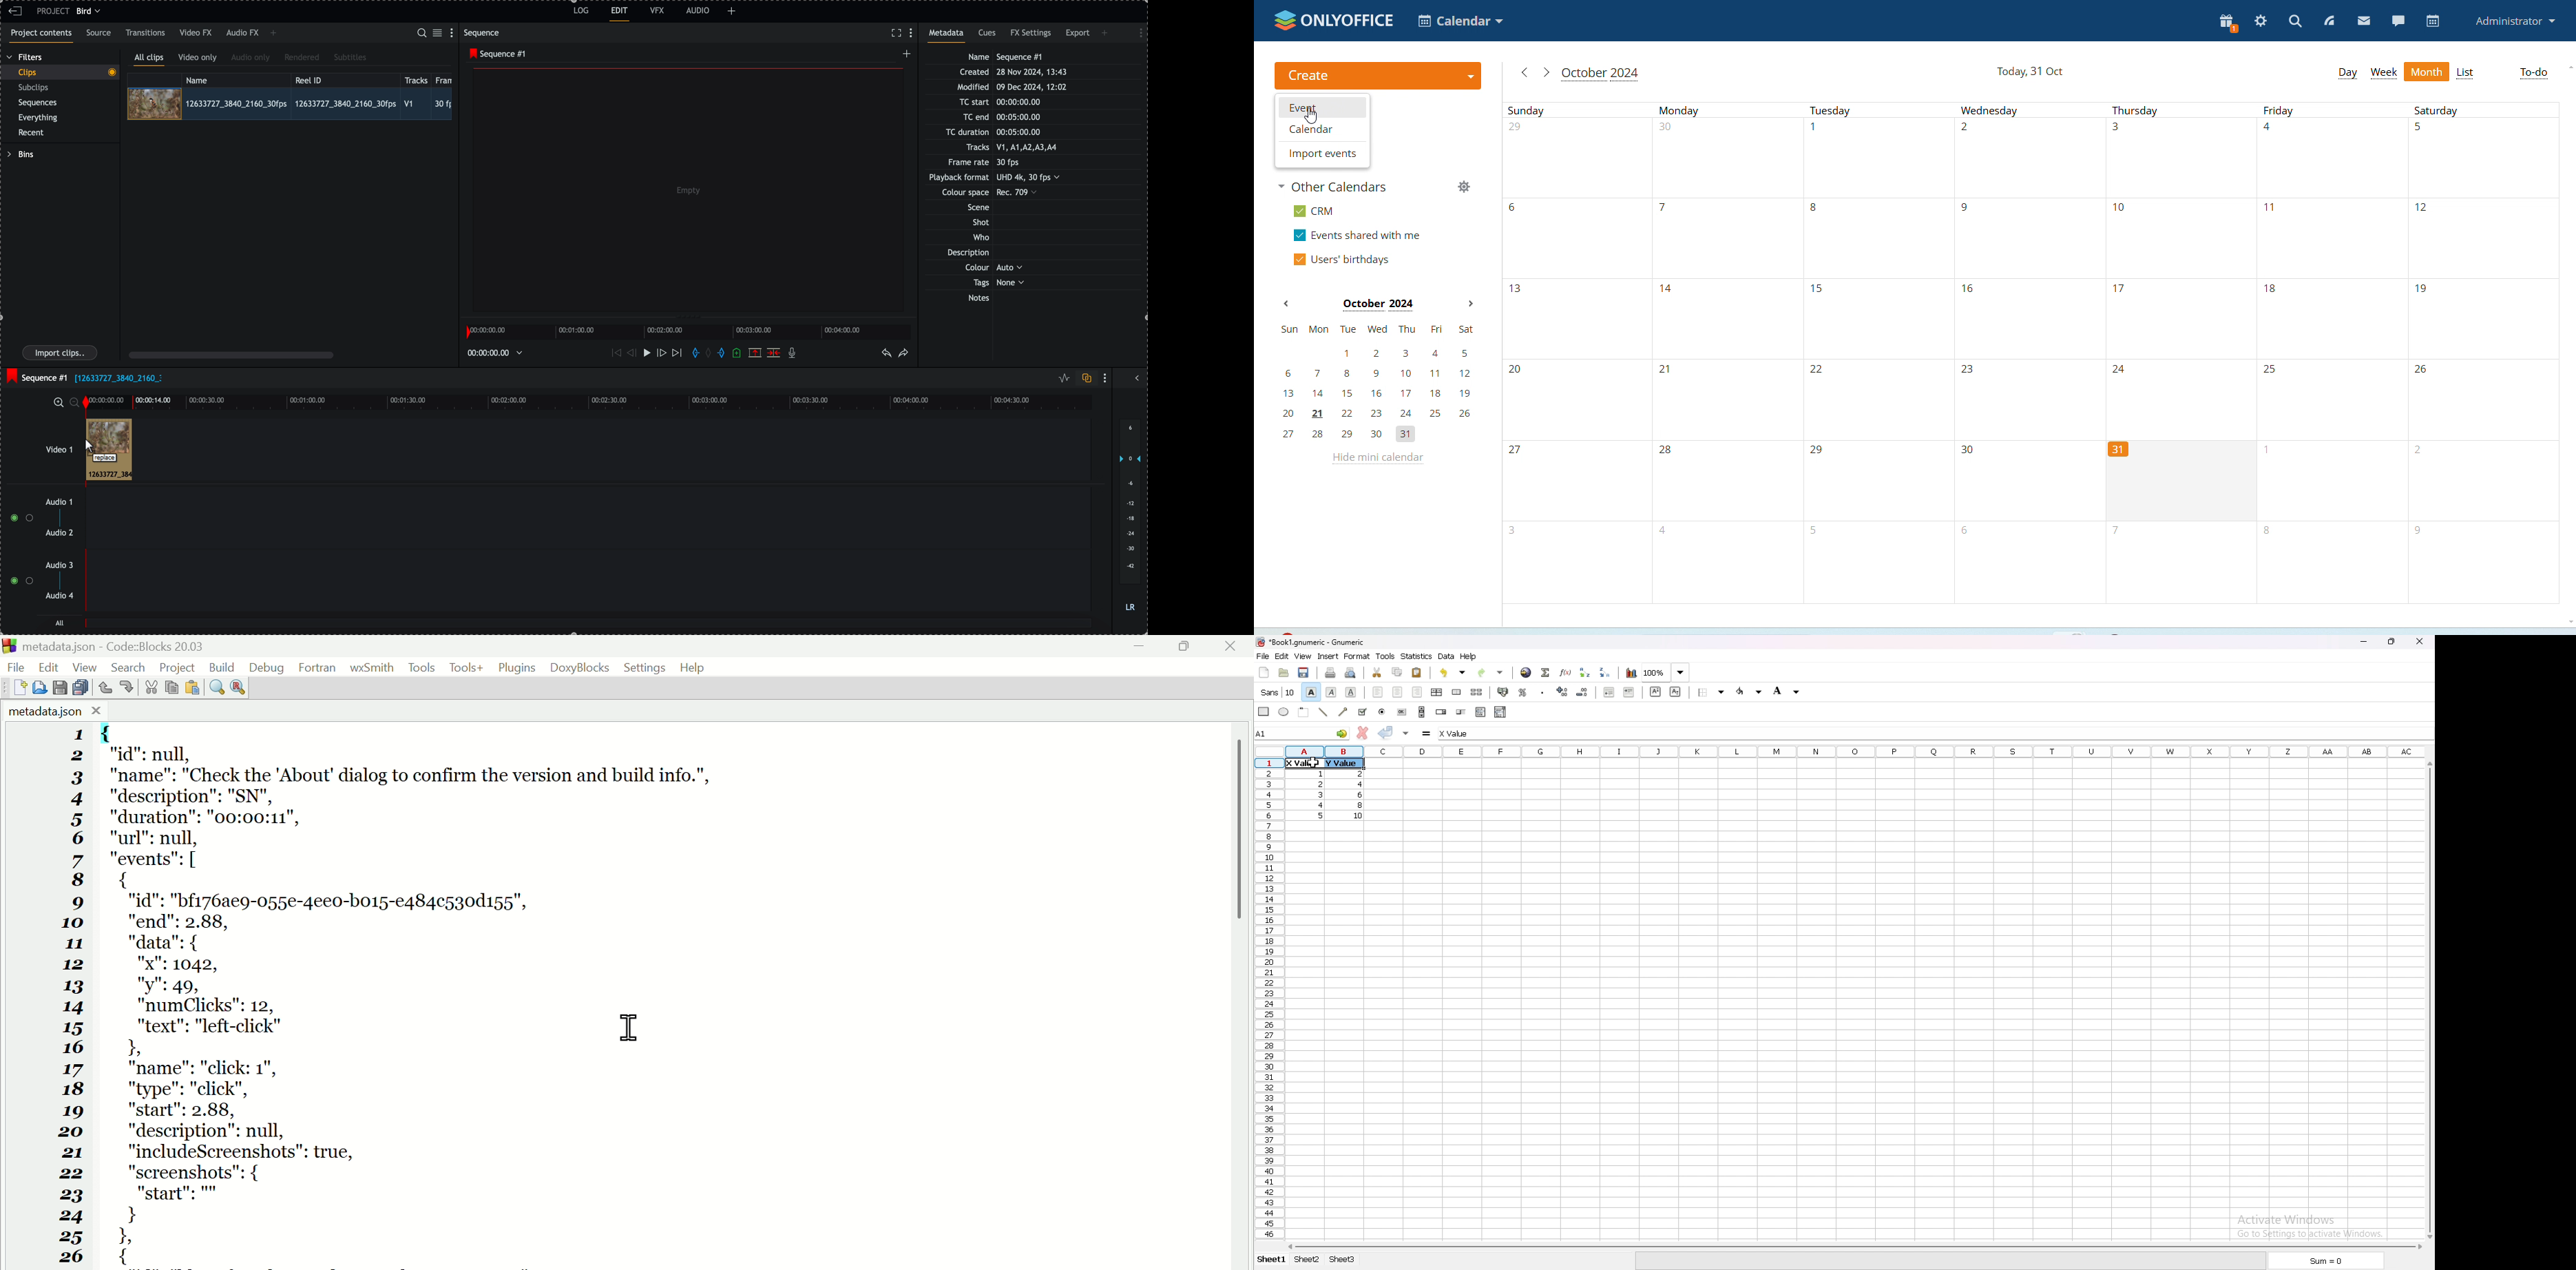  I want to click on function, so click(1567, 672).